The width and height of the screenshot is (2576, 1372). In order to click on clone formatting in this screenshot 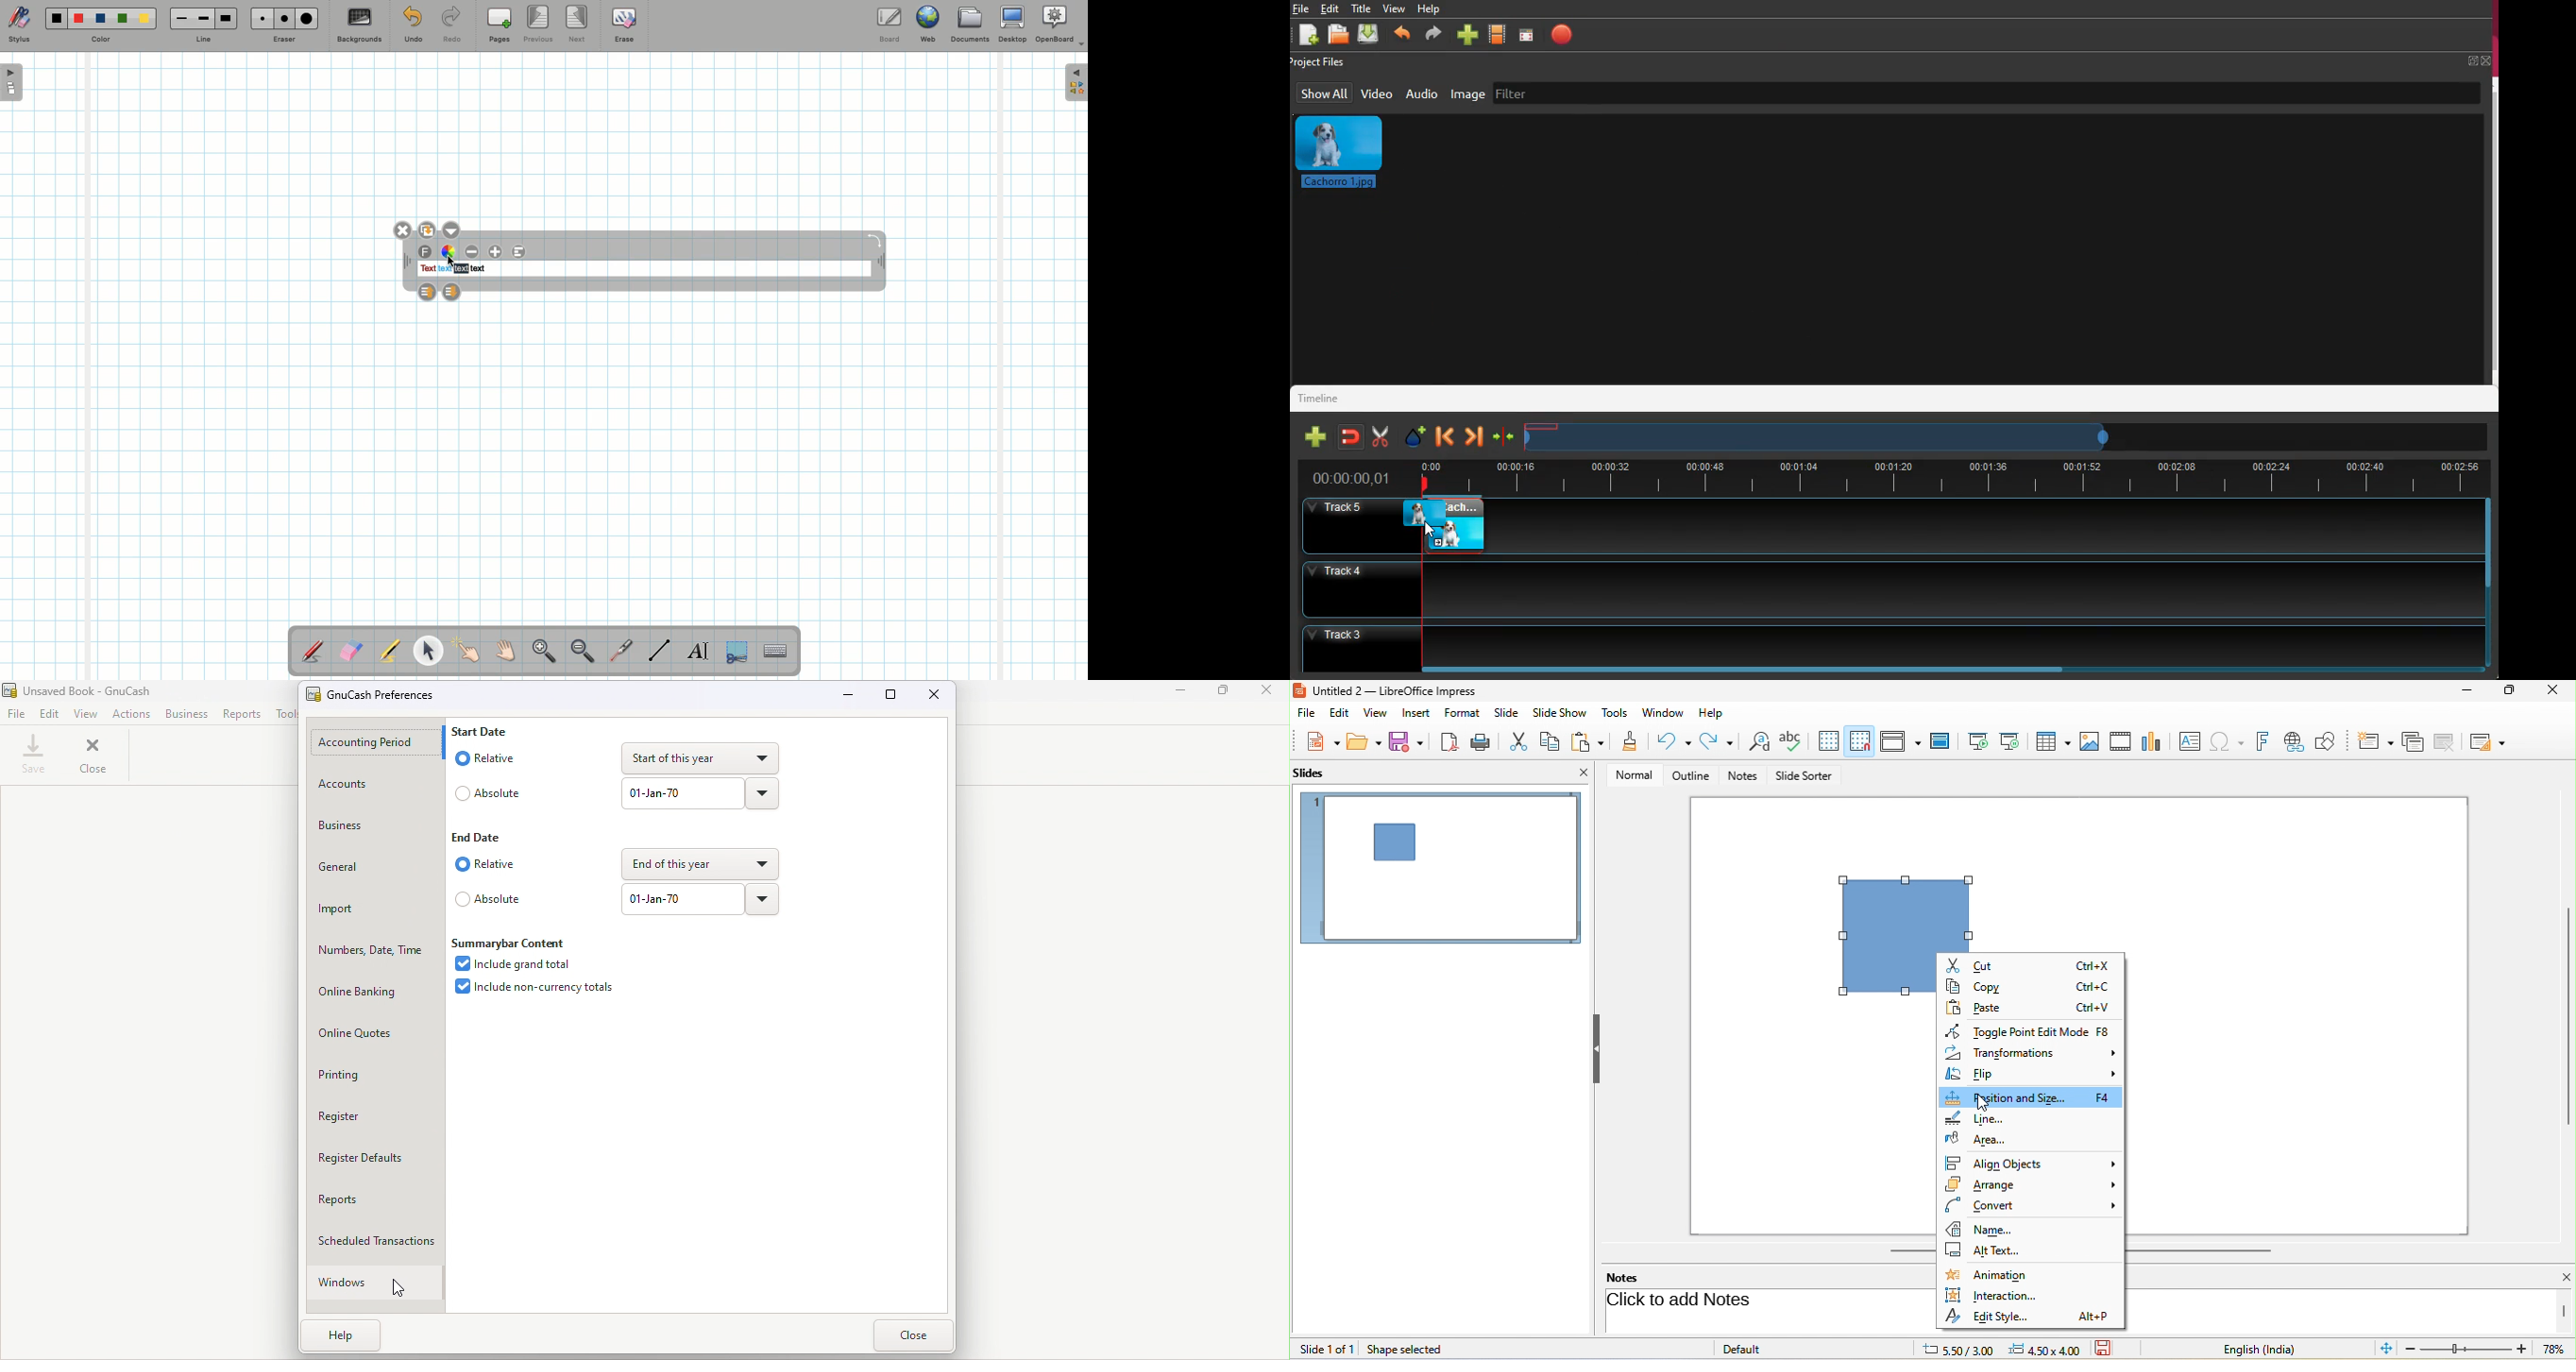, I will do `click(1631, 743)`.